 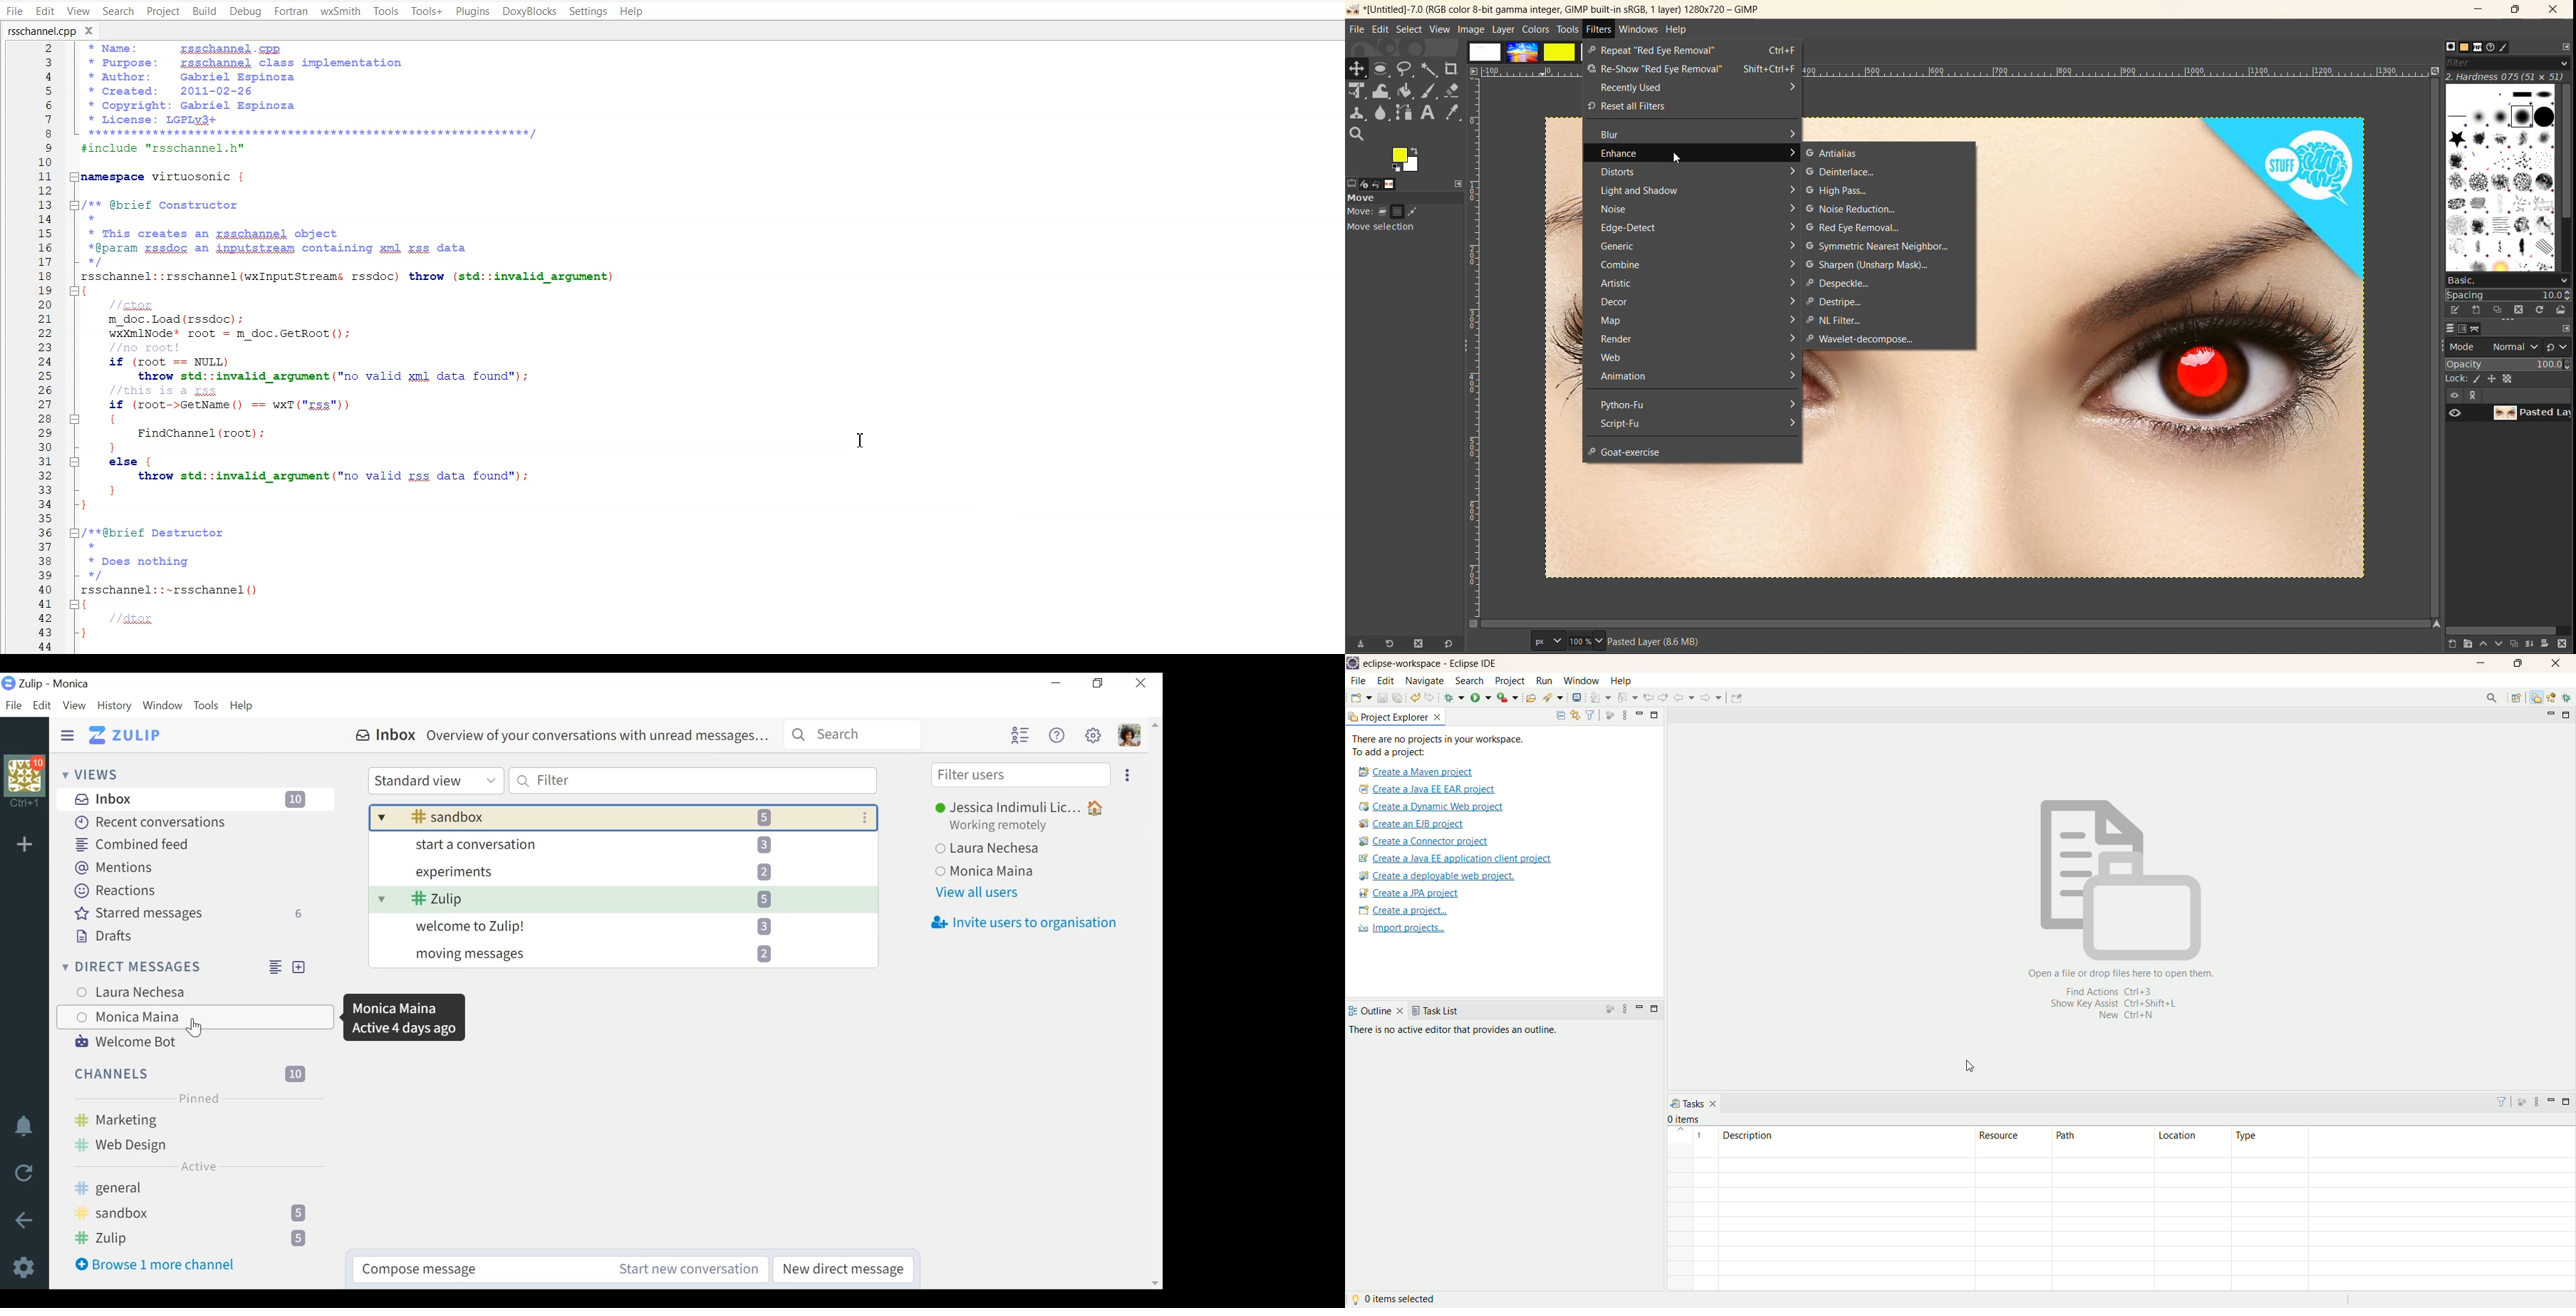 What do you see at coordinates (1002, 825) in the screenshot?
I see `Working remotely` at bounding box center [1002, 825].